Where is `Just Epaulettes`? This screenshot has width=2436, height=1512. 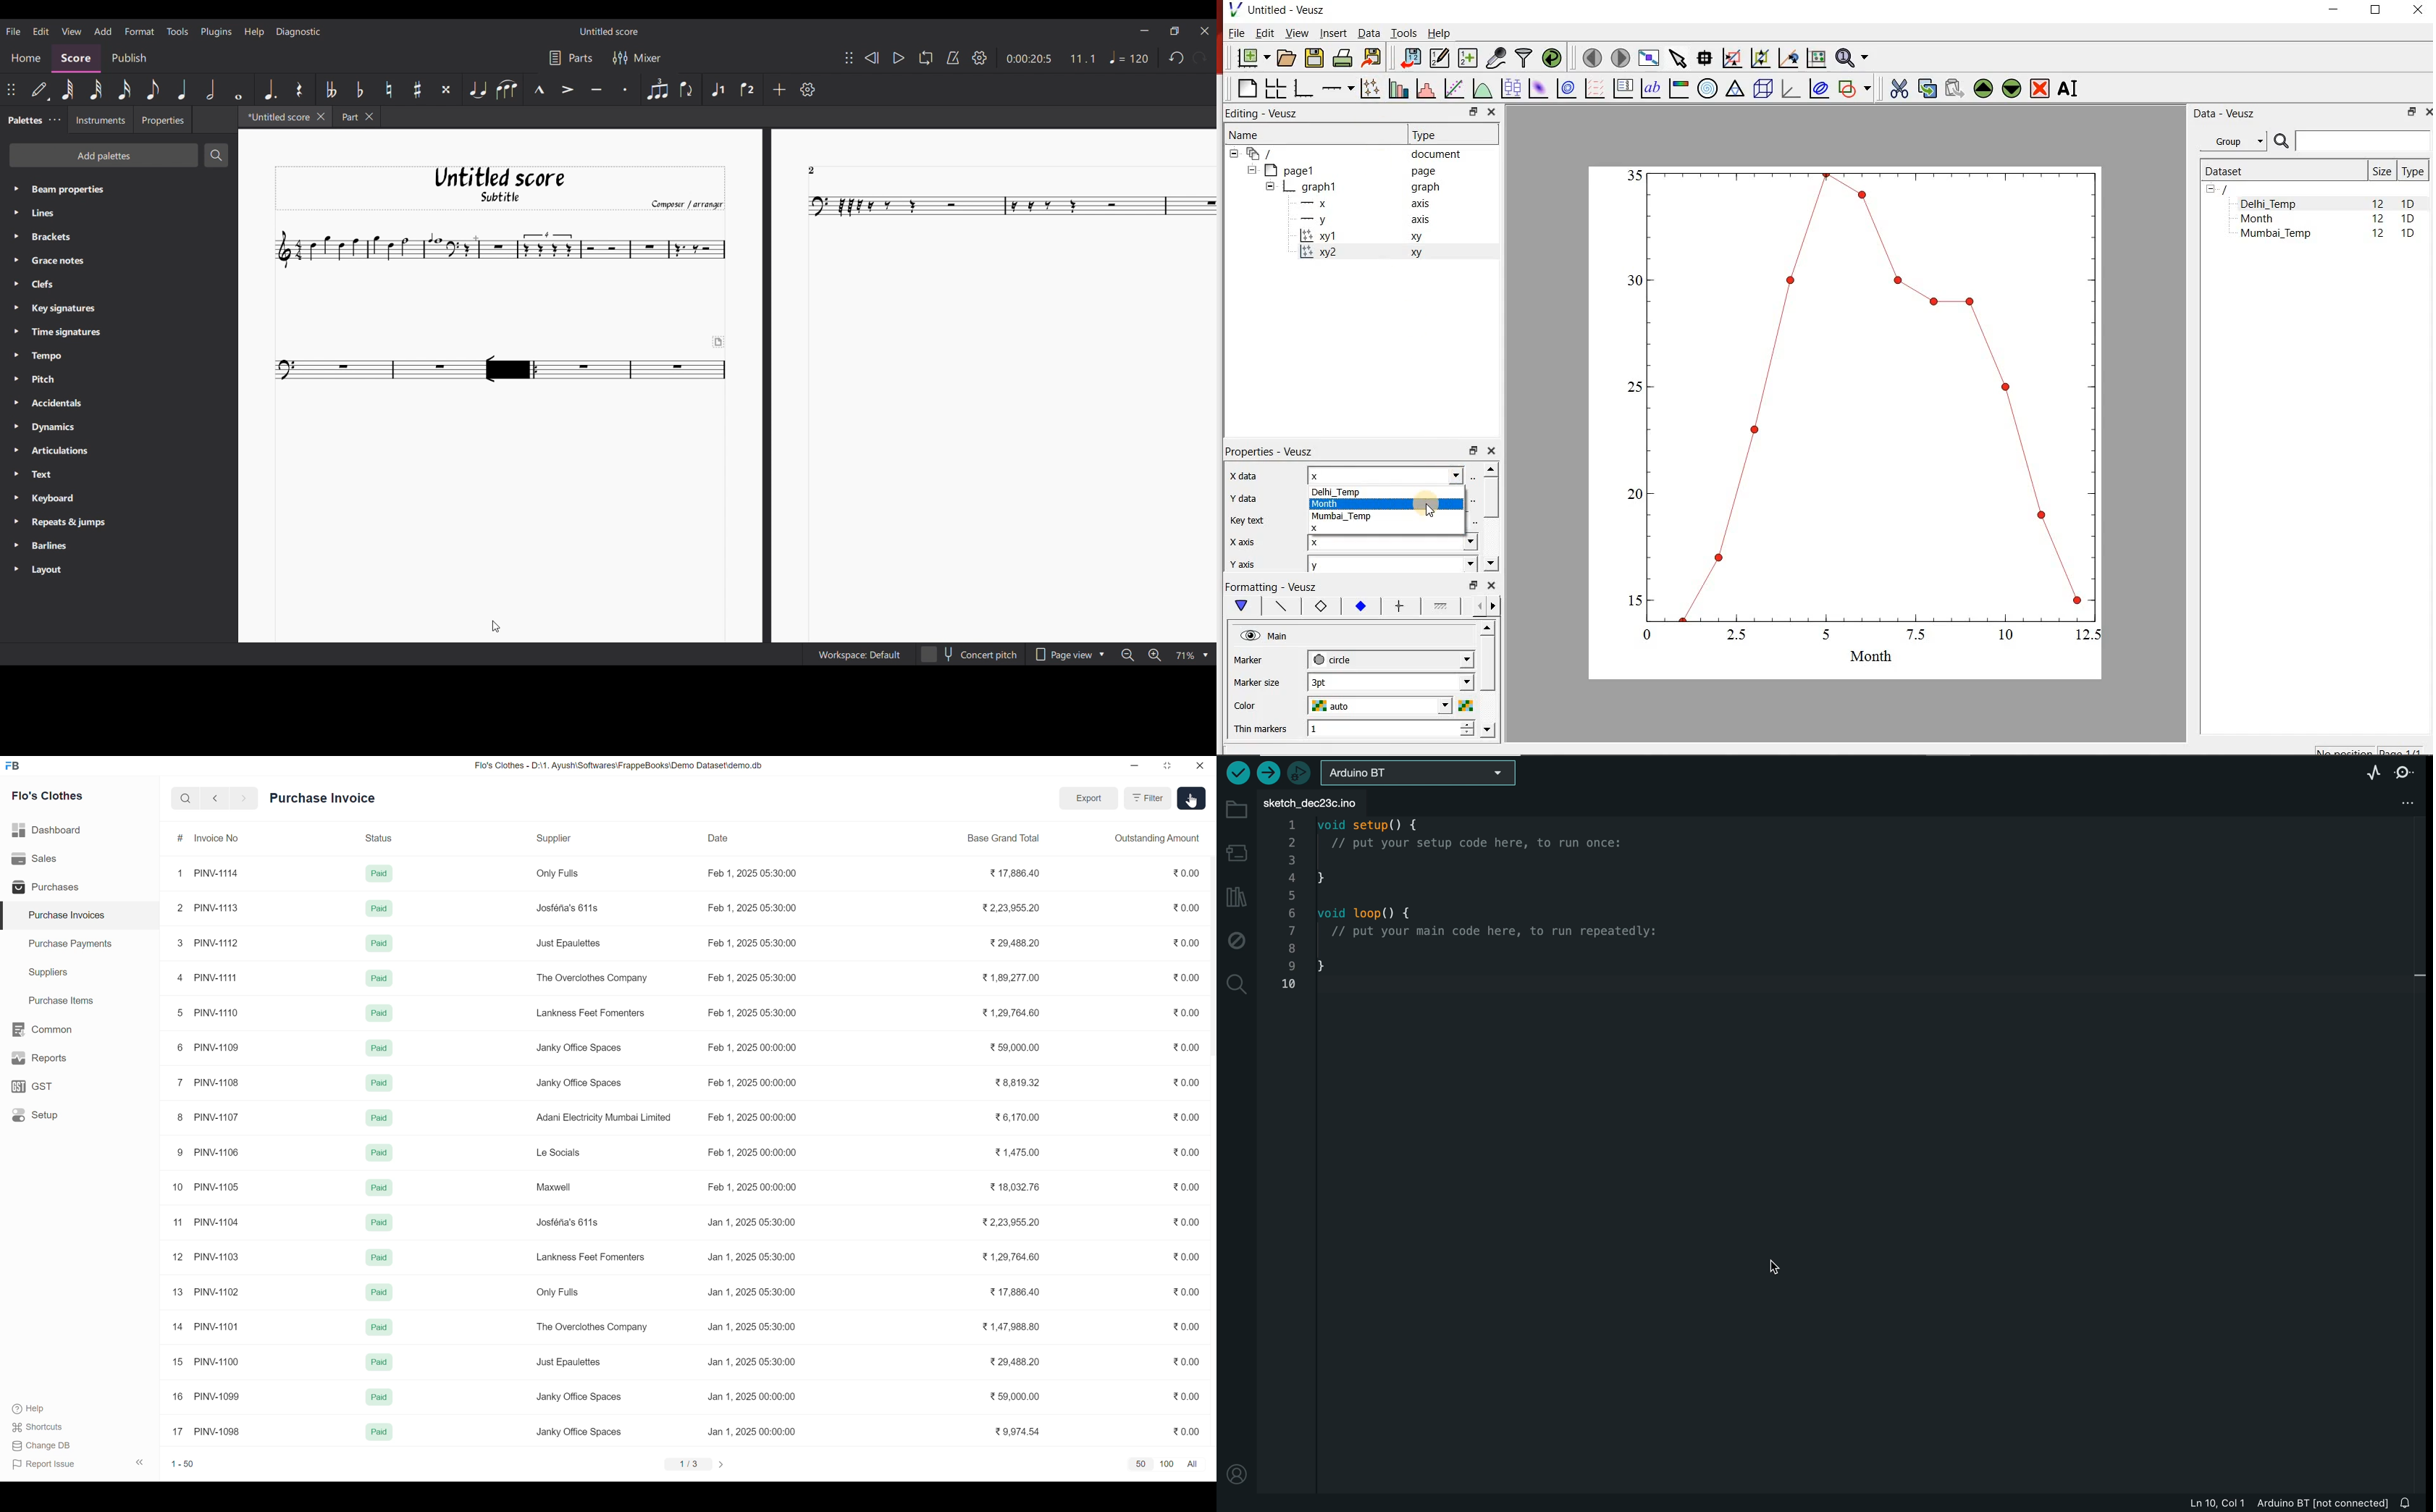
Just Epaulettes is located at coordinates (570, 1363).